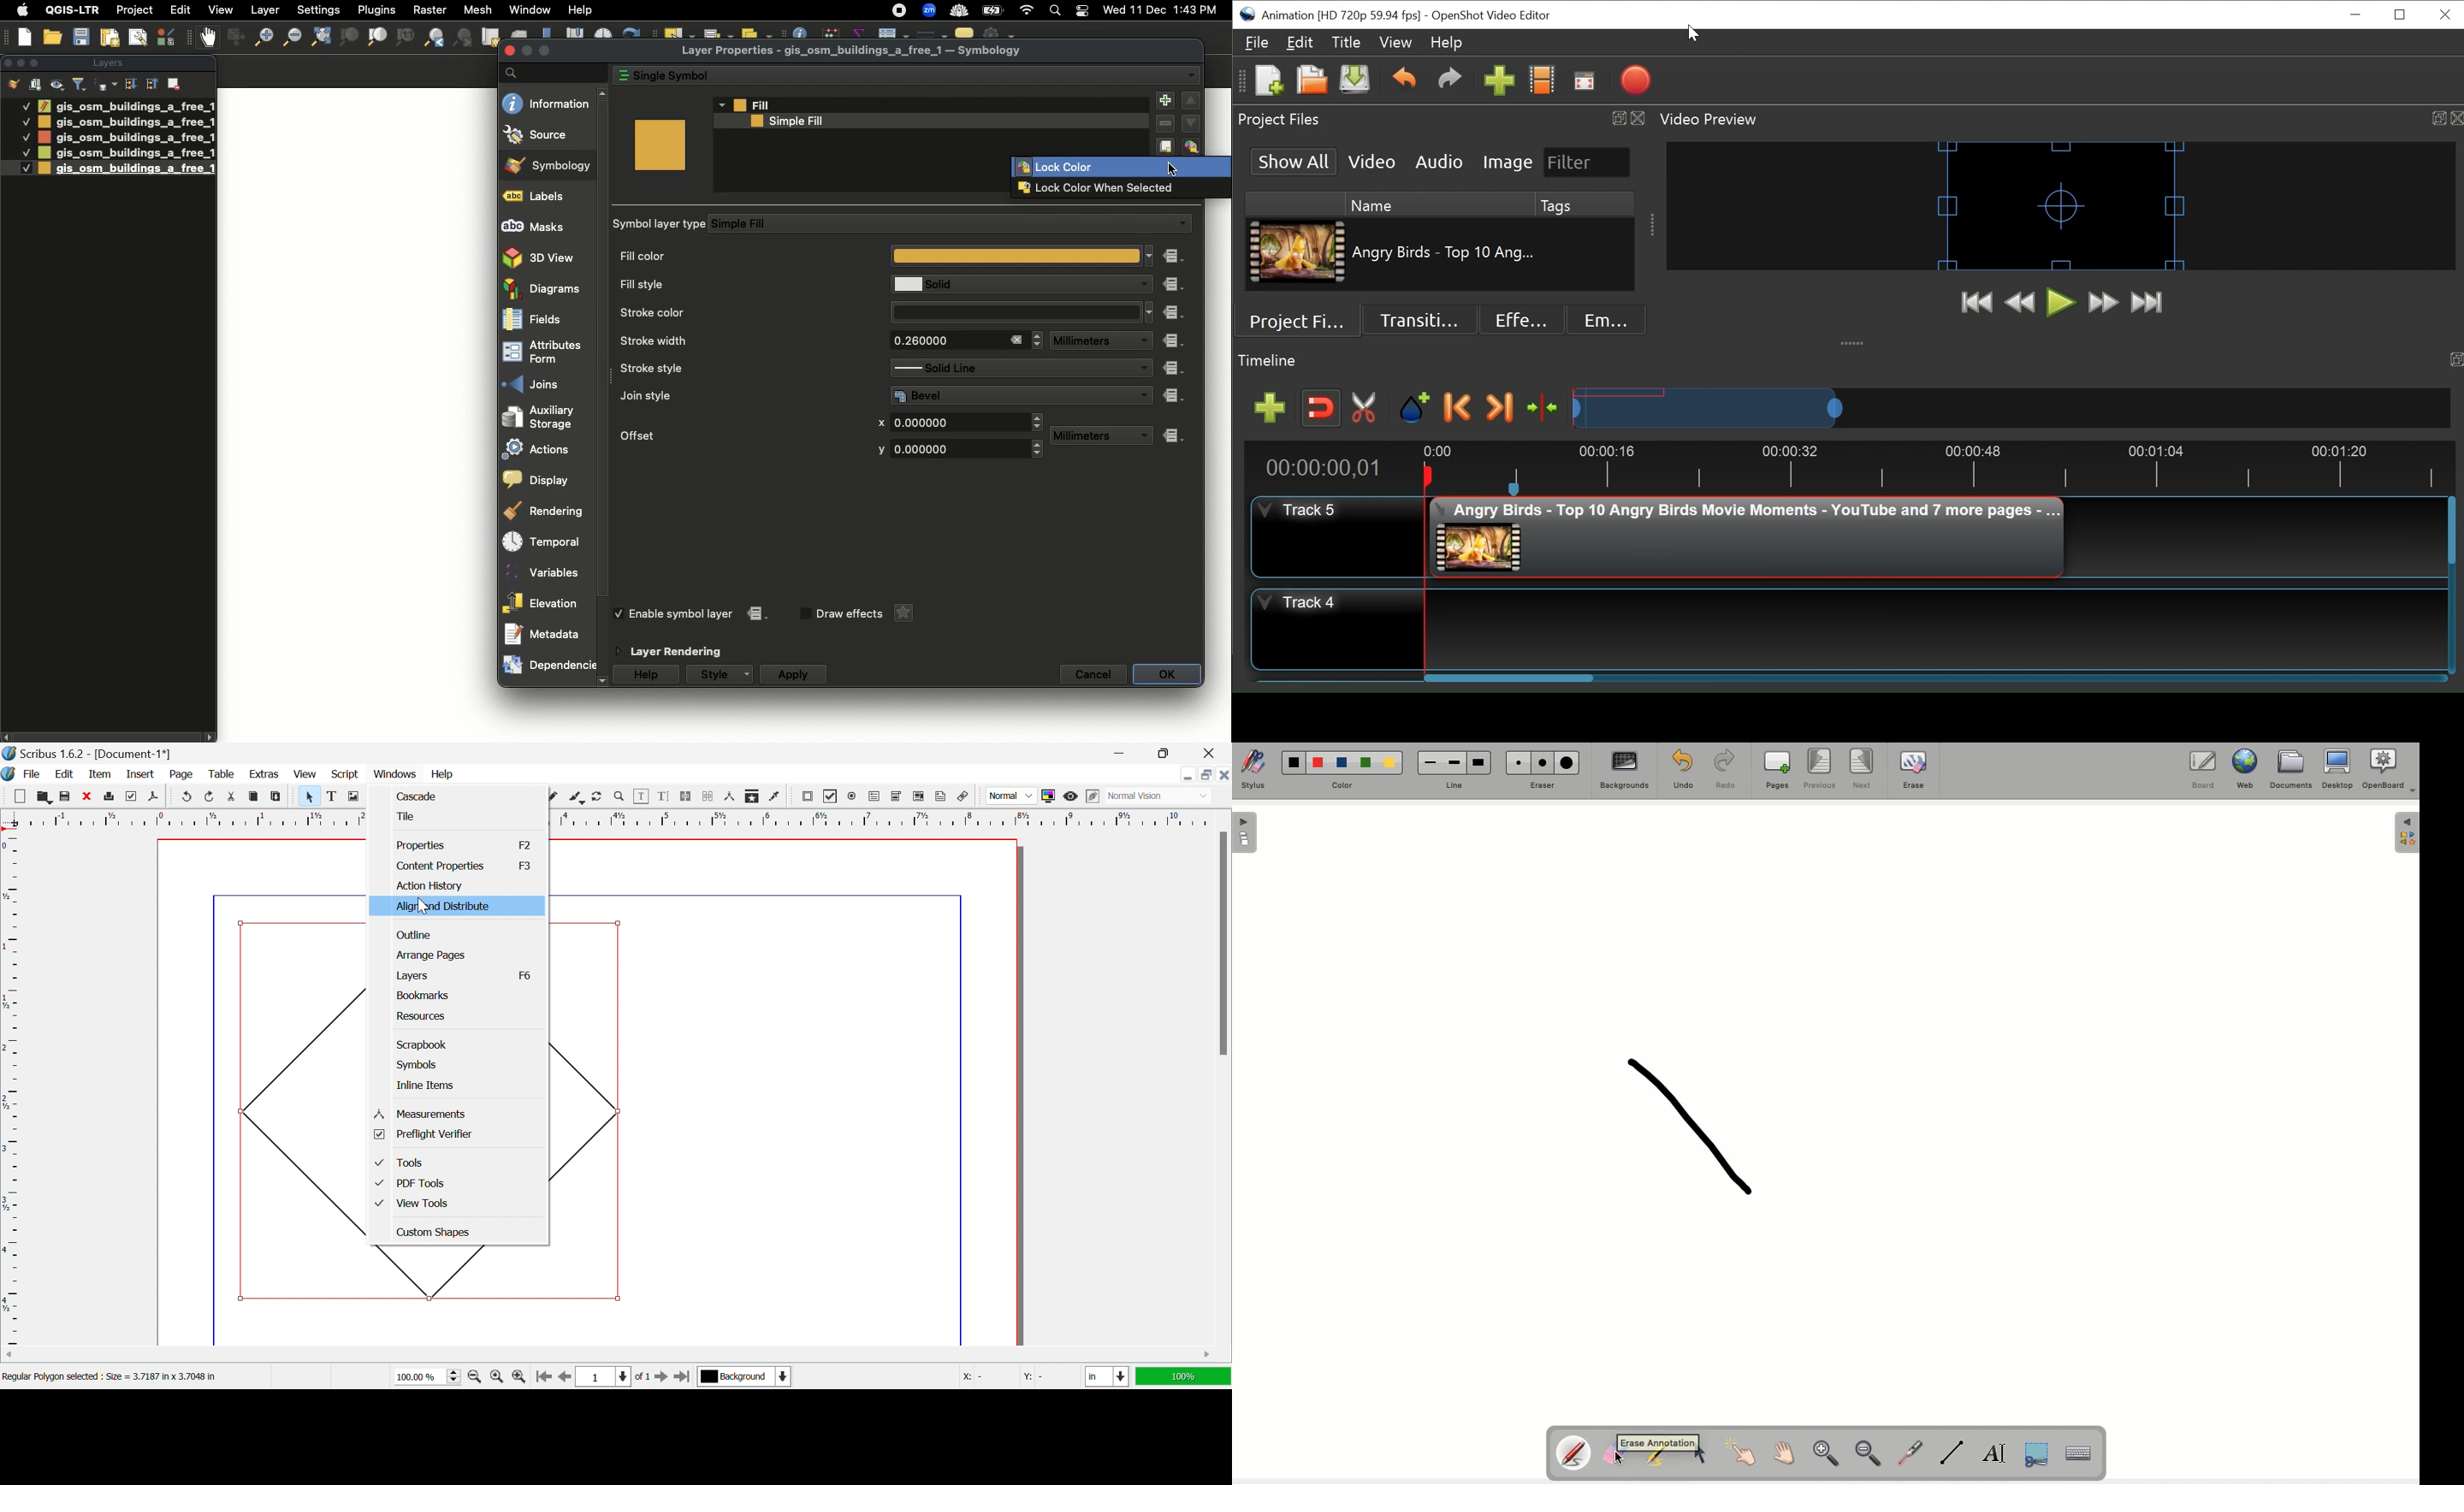 The image size is (2464, 1512). I want to click on Minimize, so click(1188, 775).